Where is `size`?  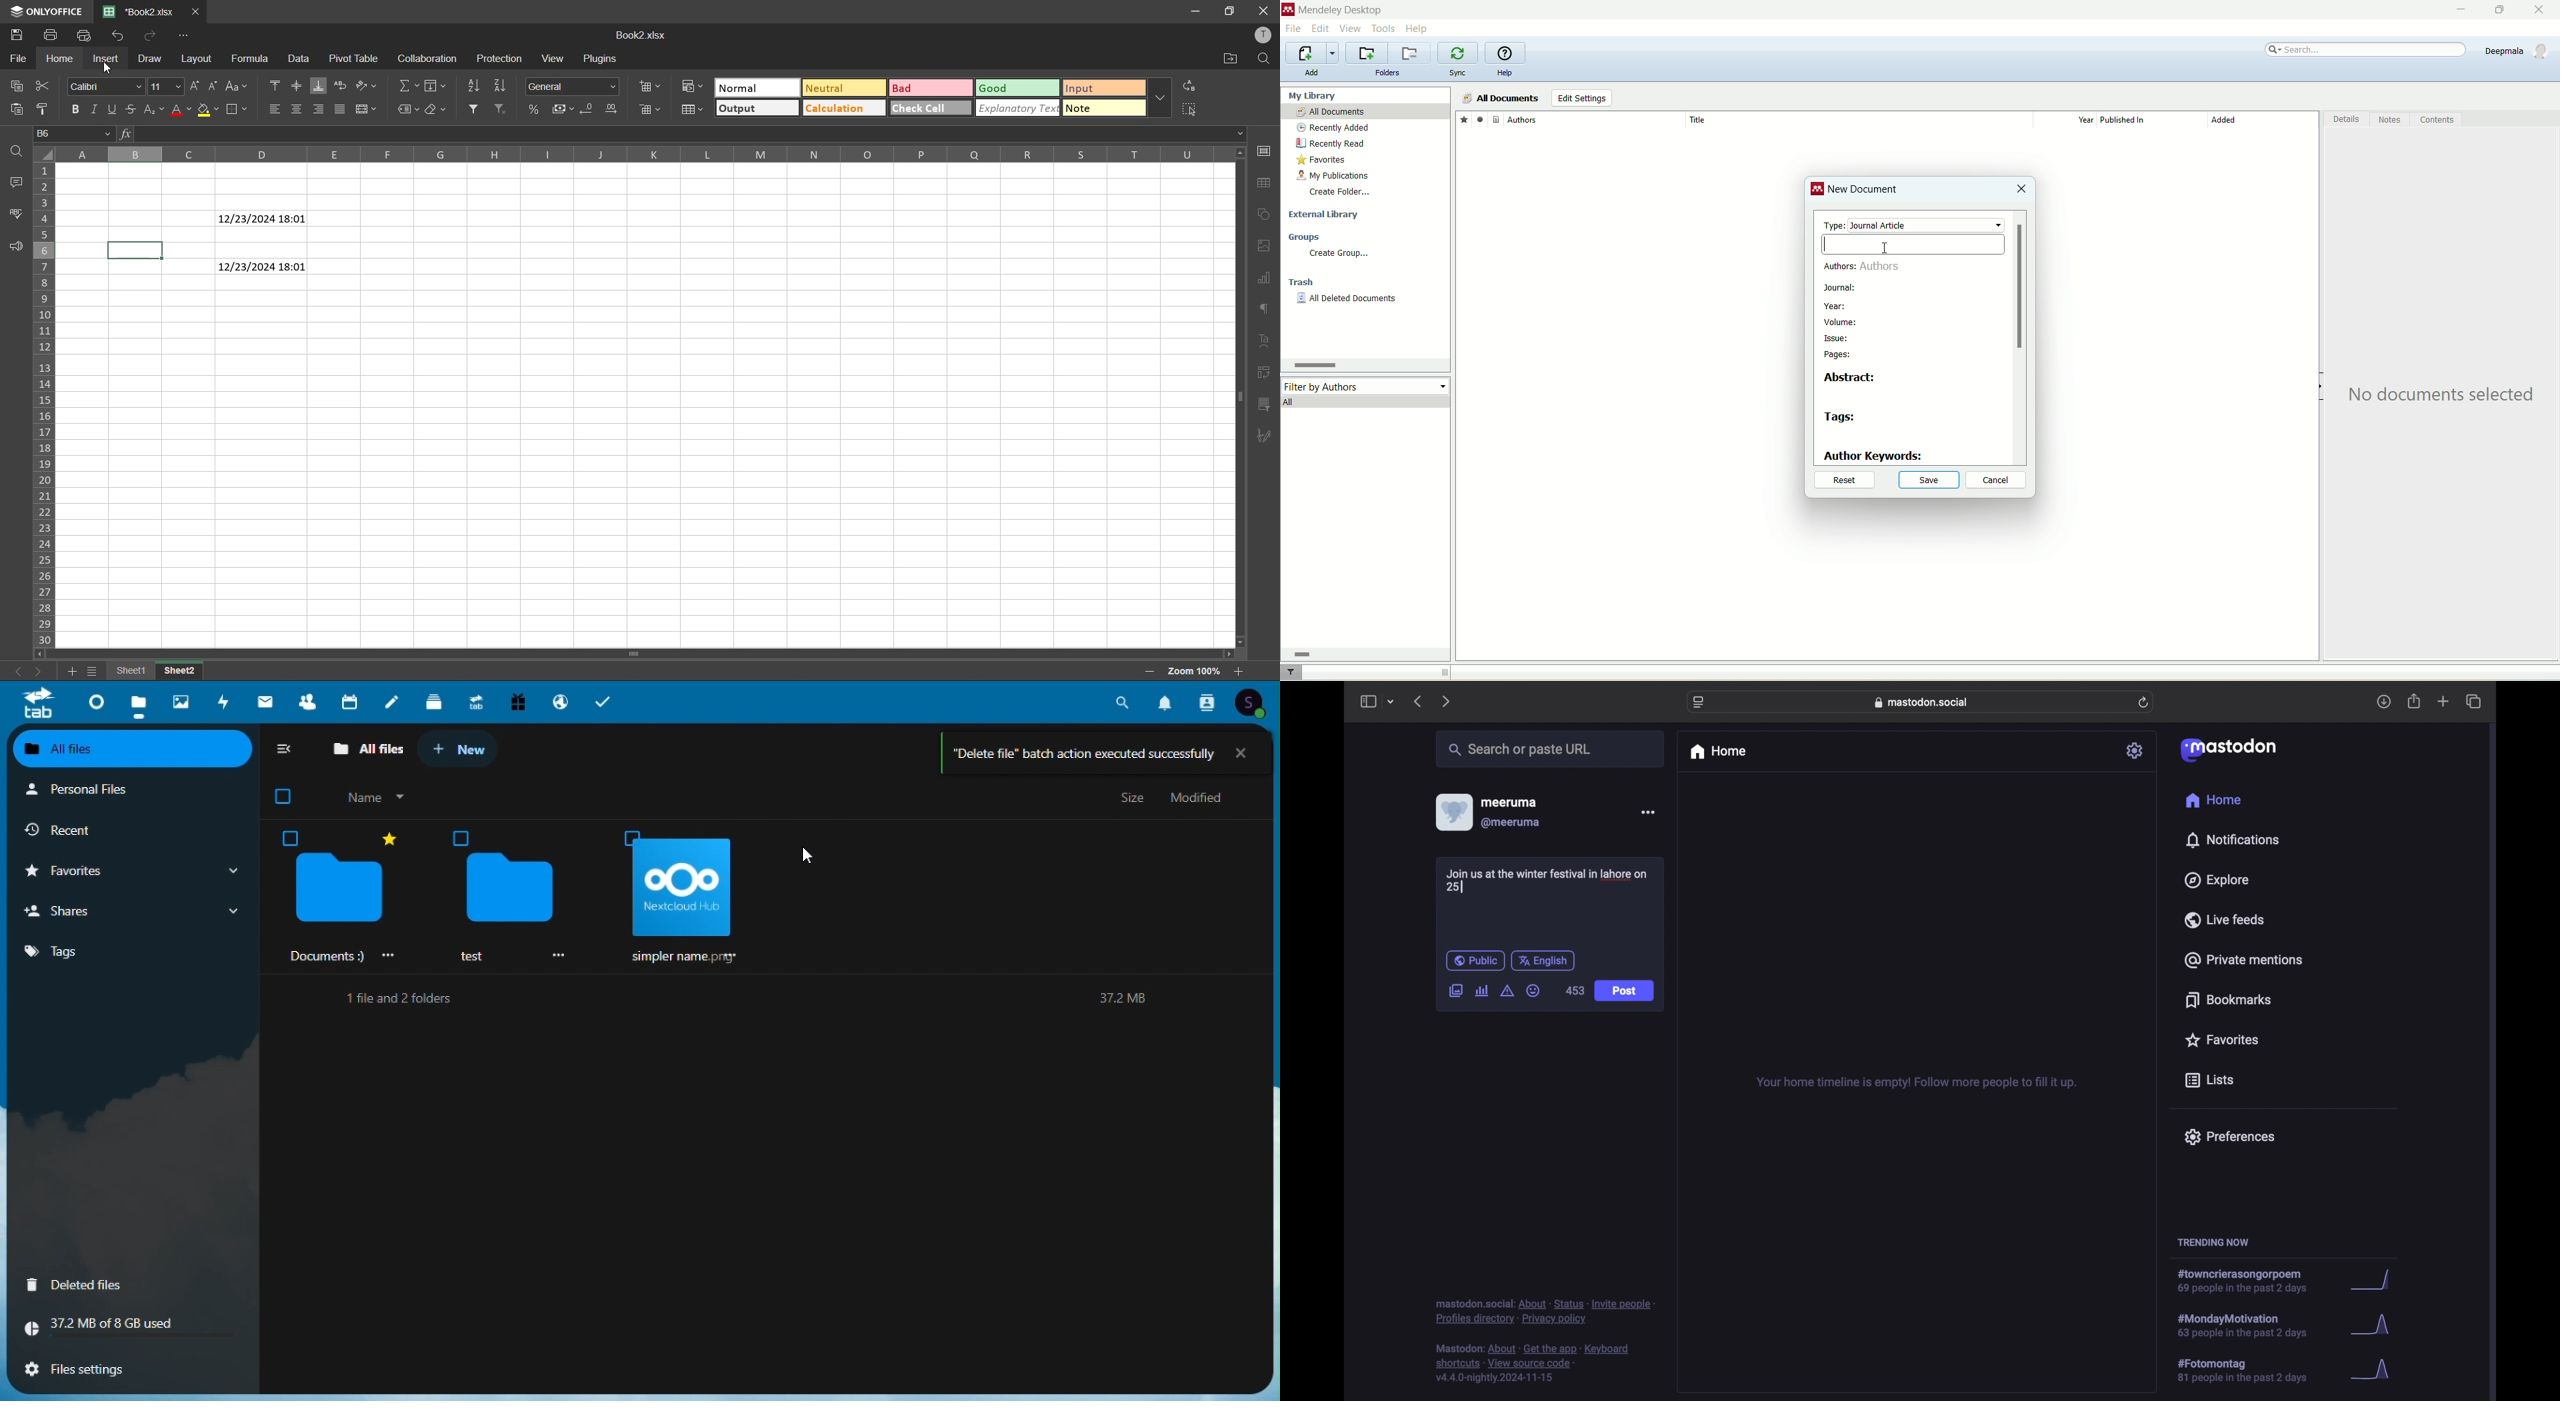 size is located at coordinates (1133, 800).